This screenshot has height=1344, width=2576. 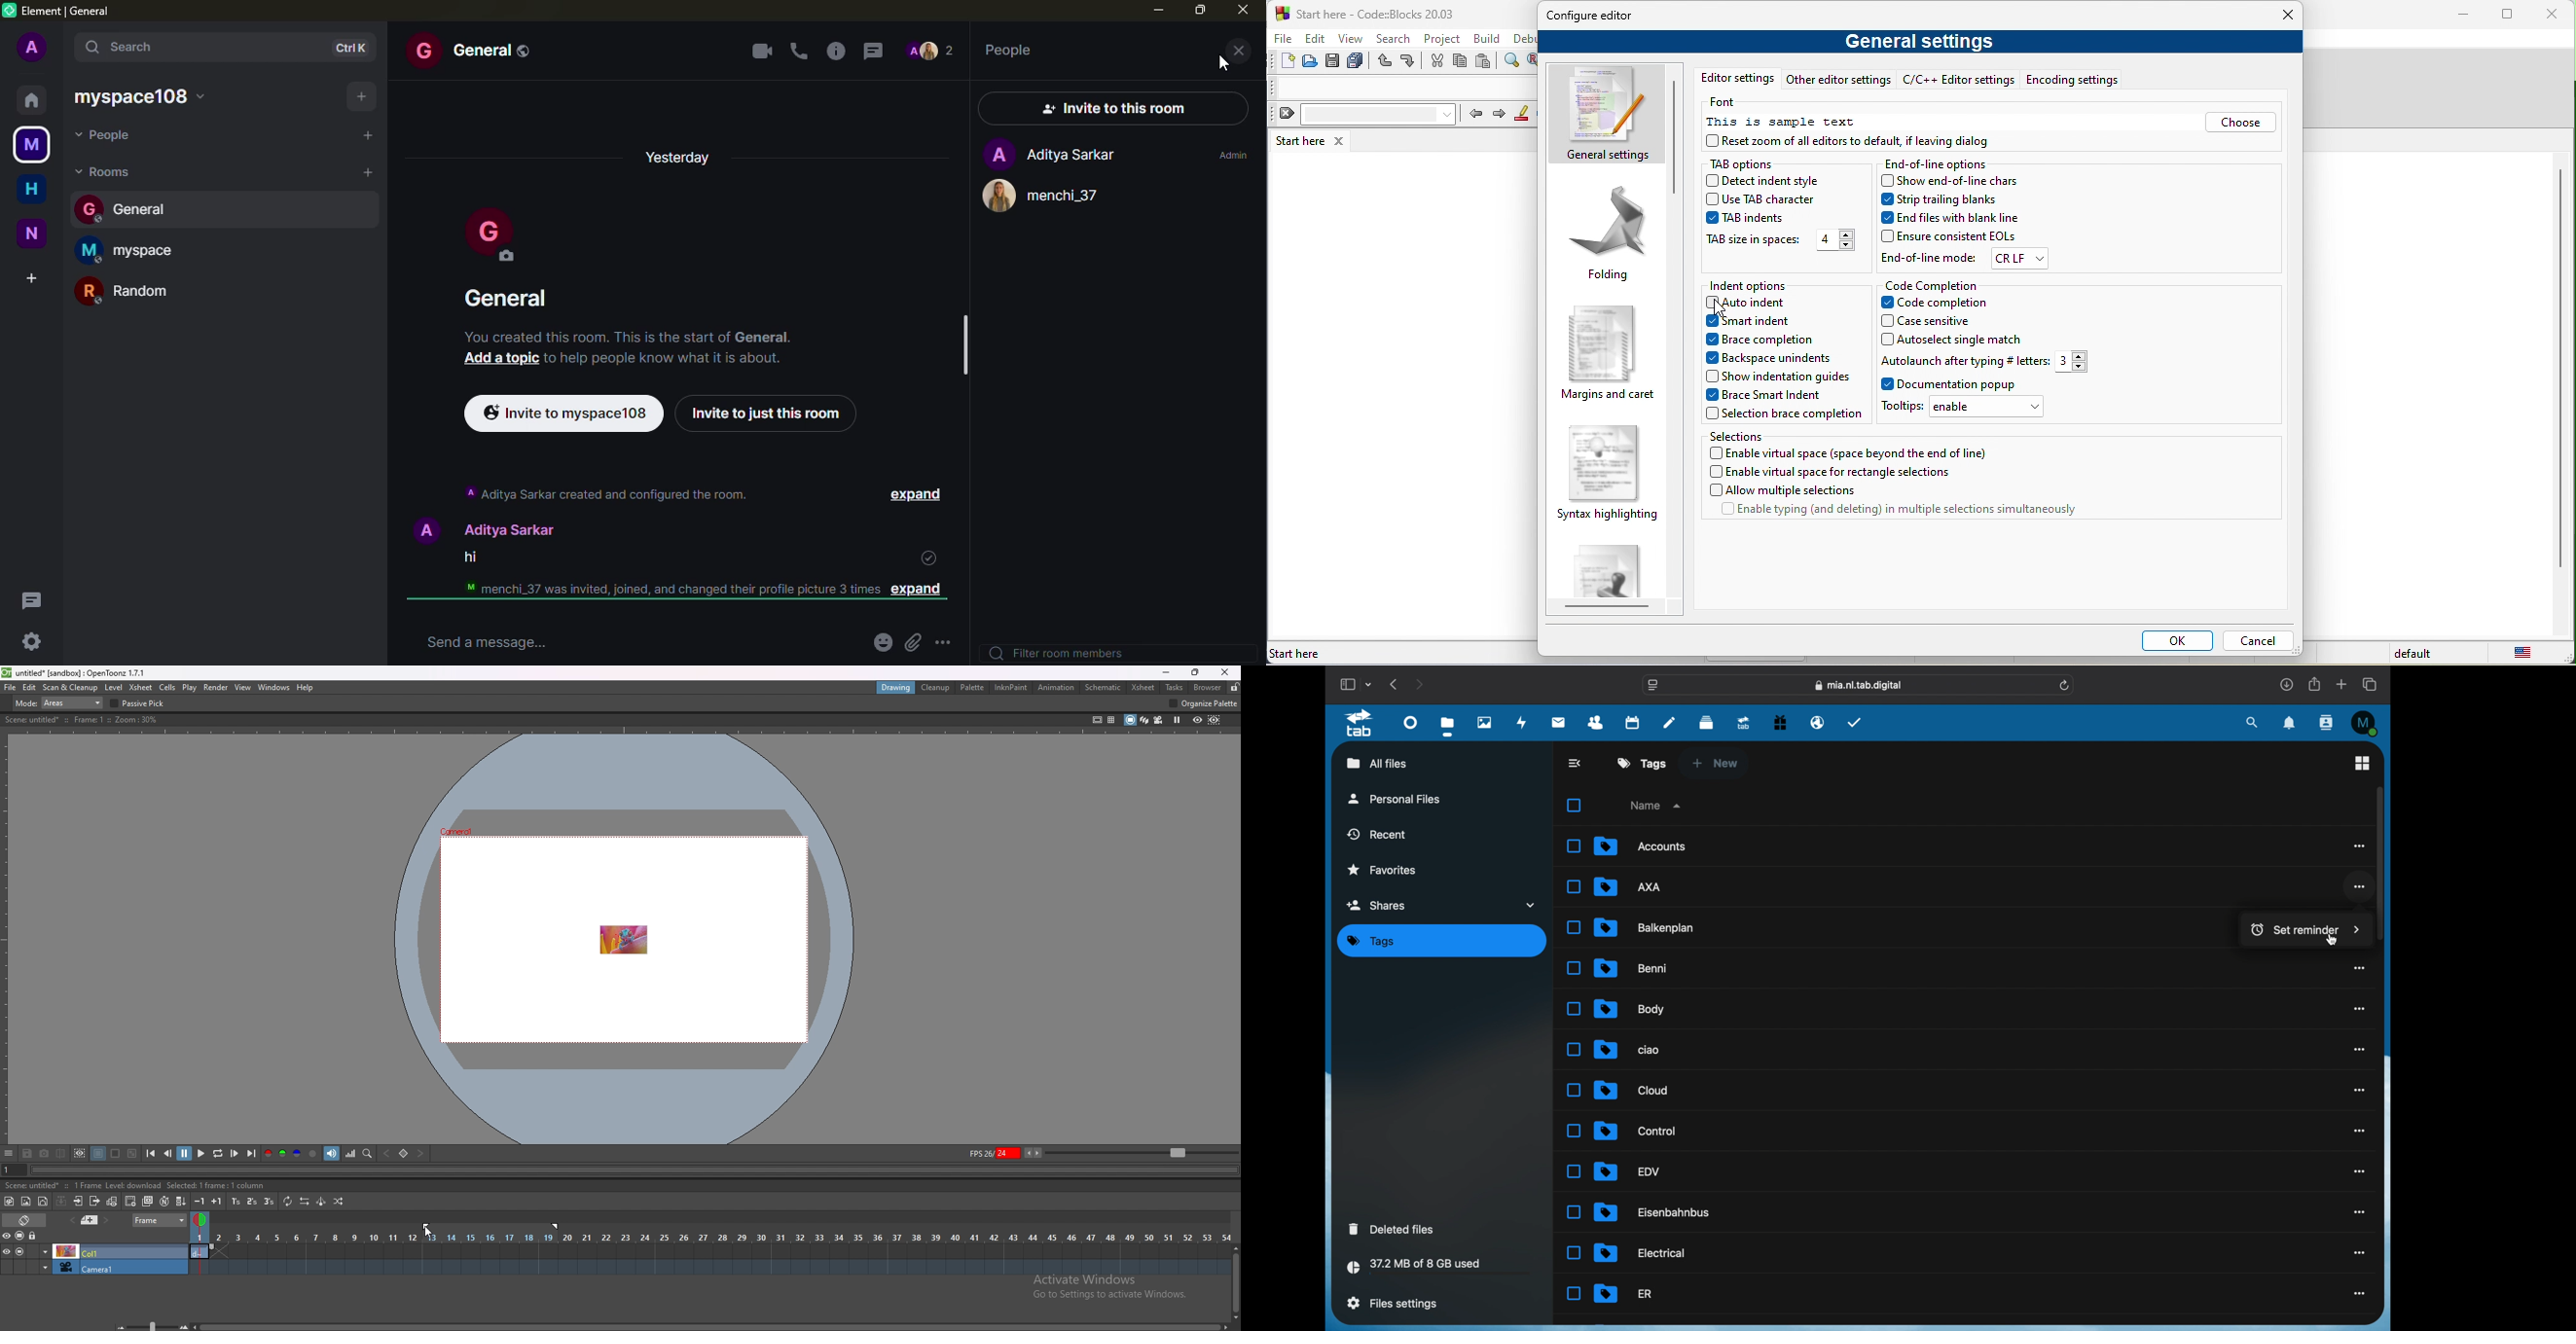 I want to click on web address, so click(x=1858, y=686).